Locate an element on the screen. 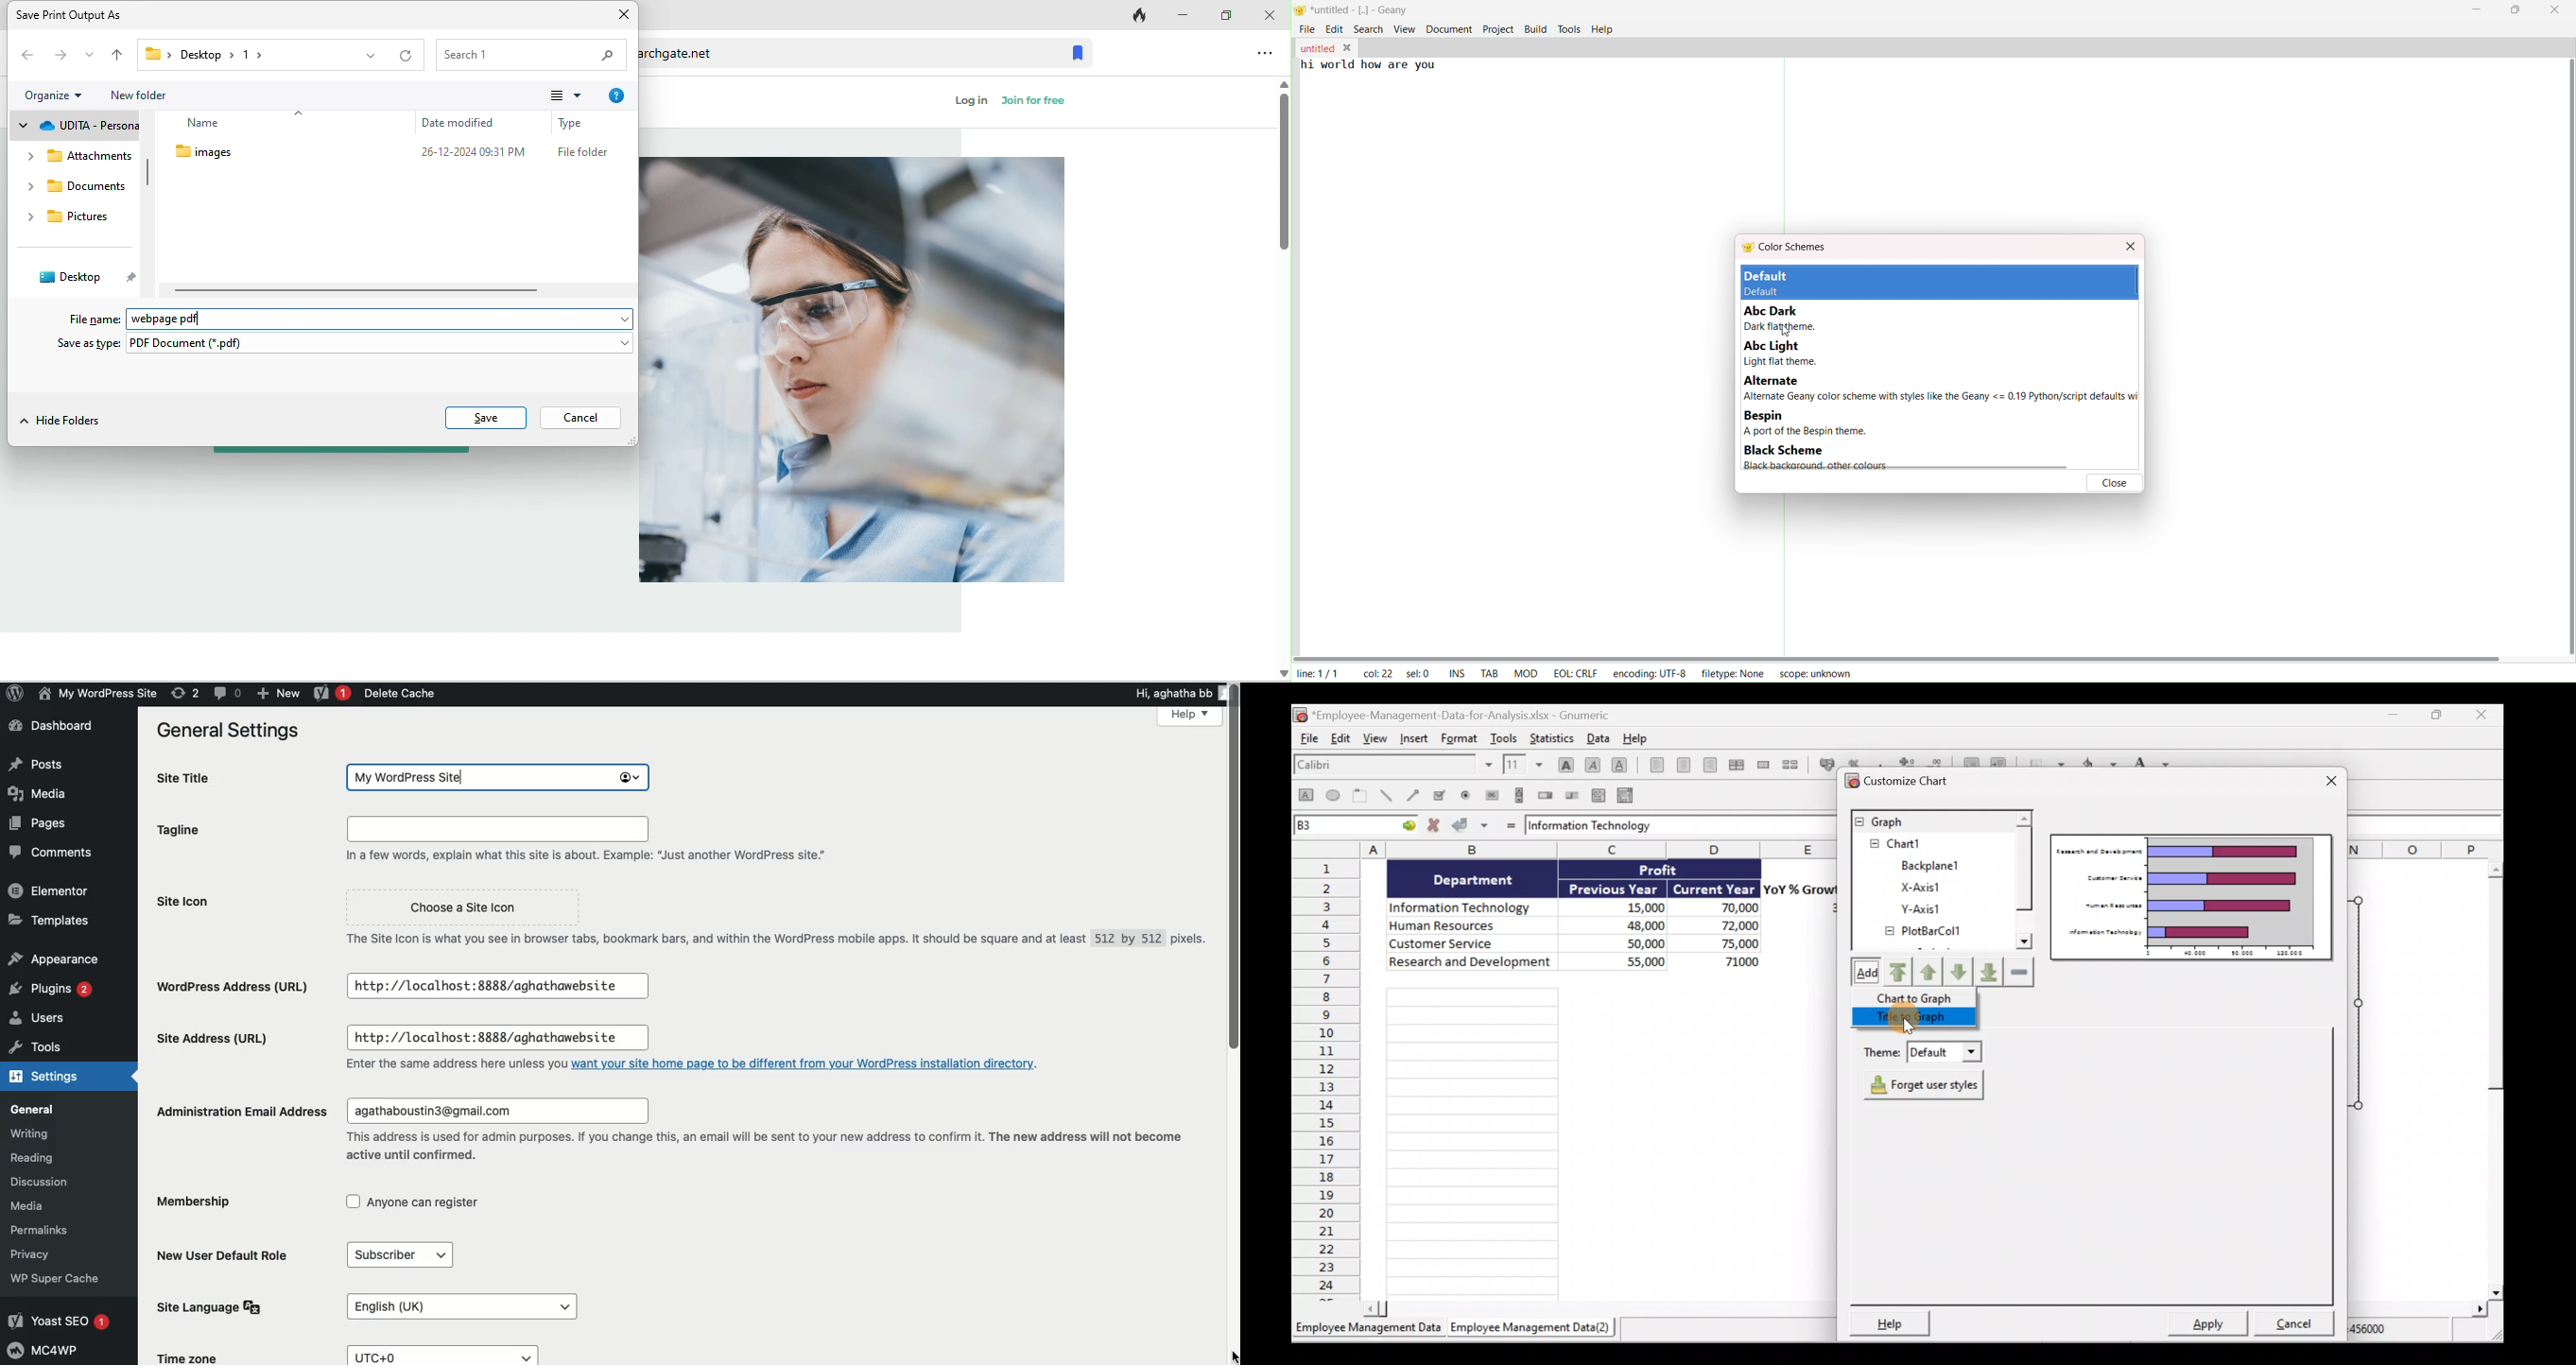  hi world text is located at coordinates (1371, 69).